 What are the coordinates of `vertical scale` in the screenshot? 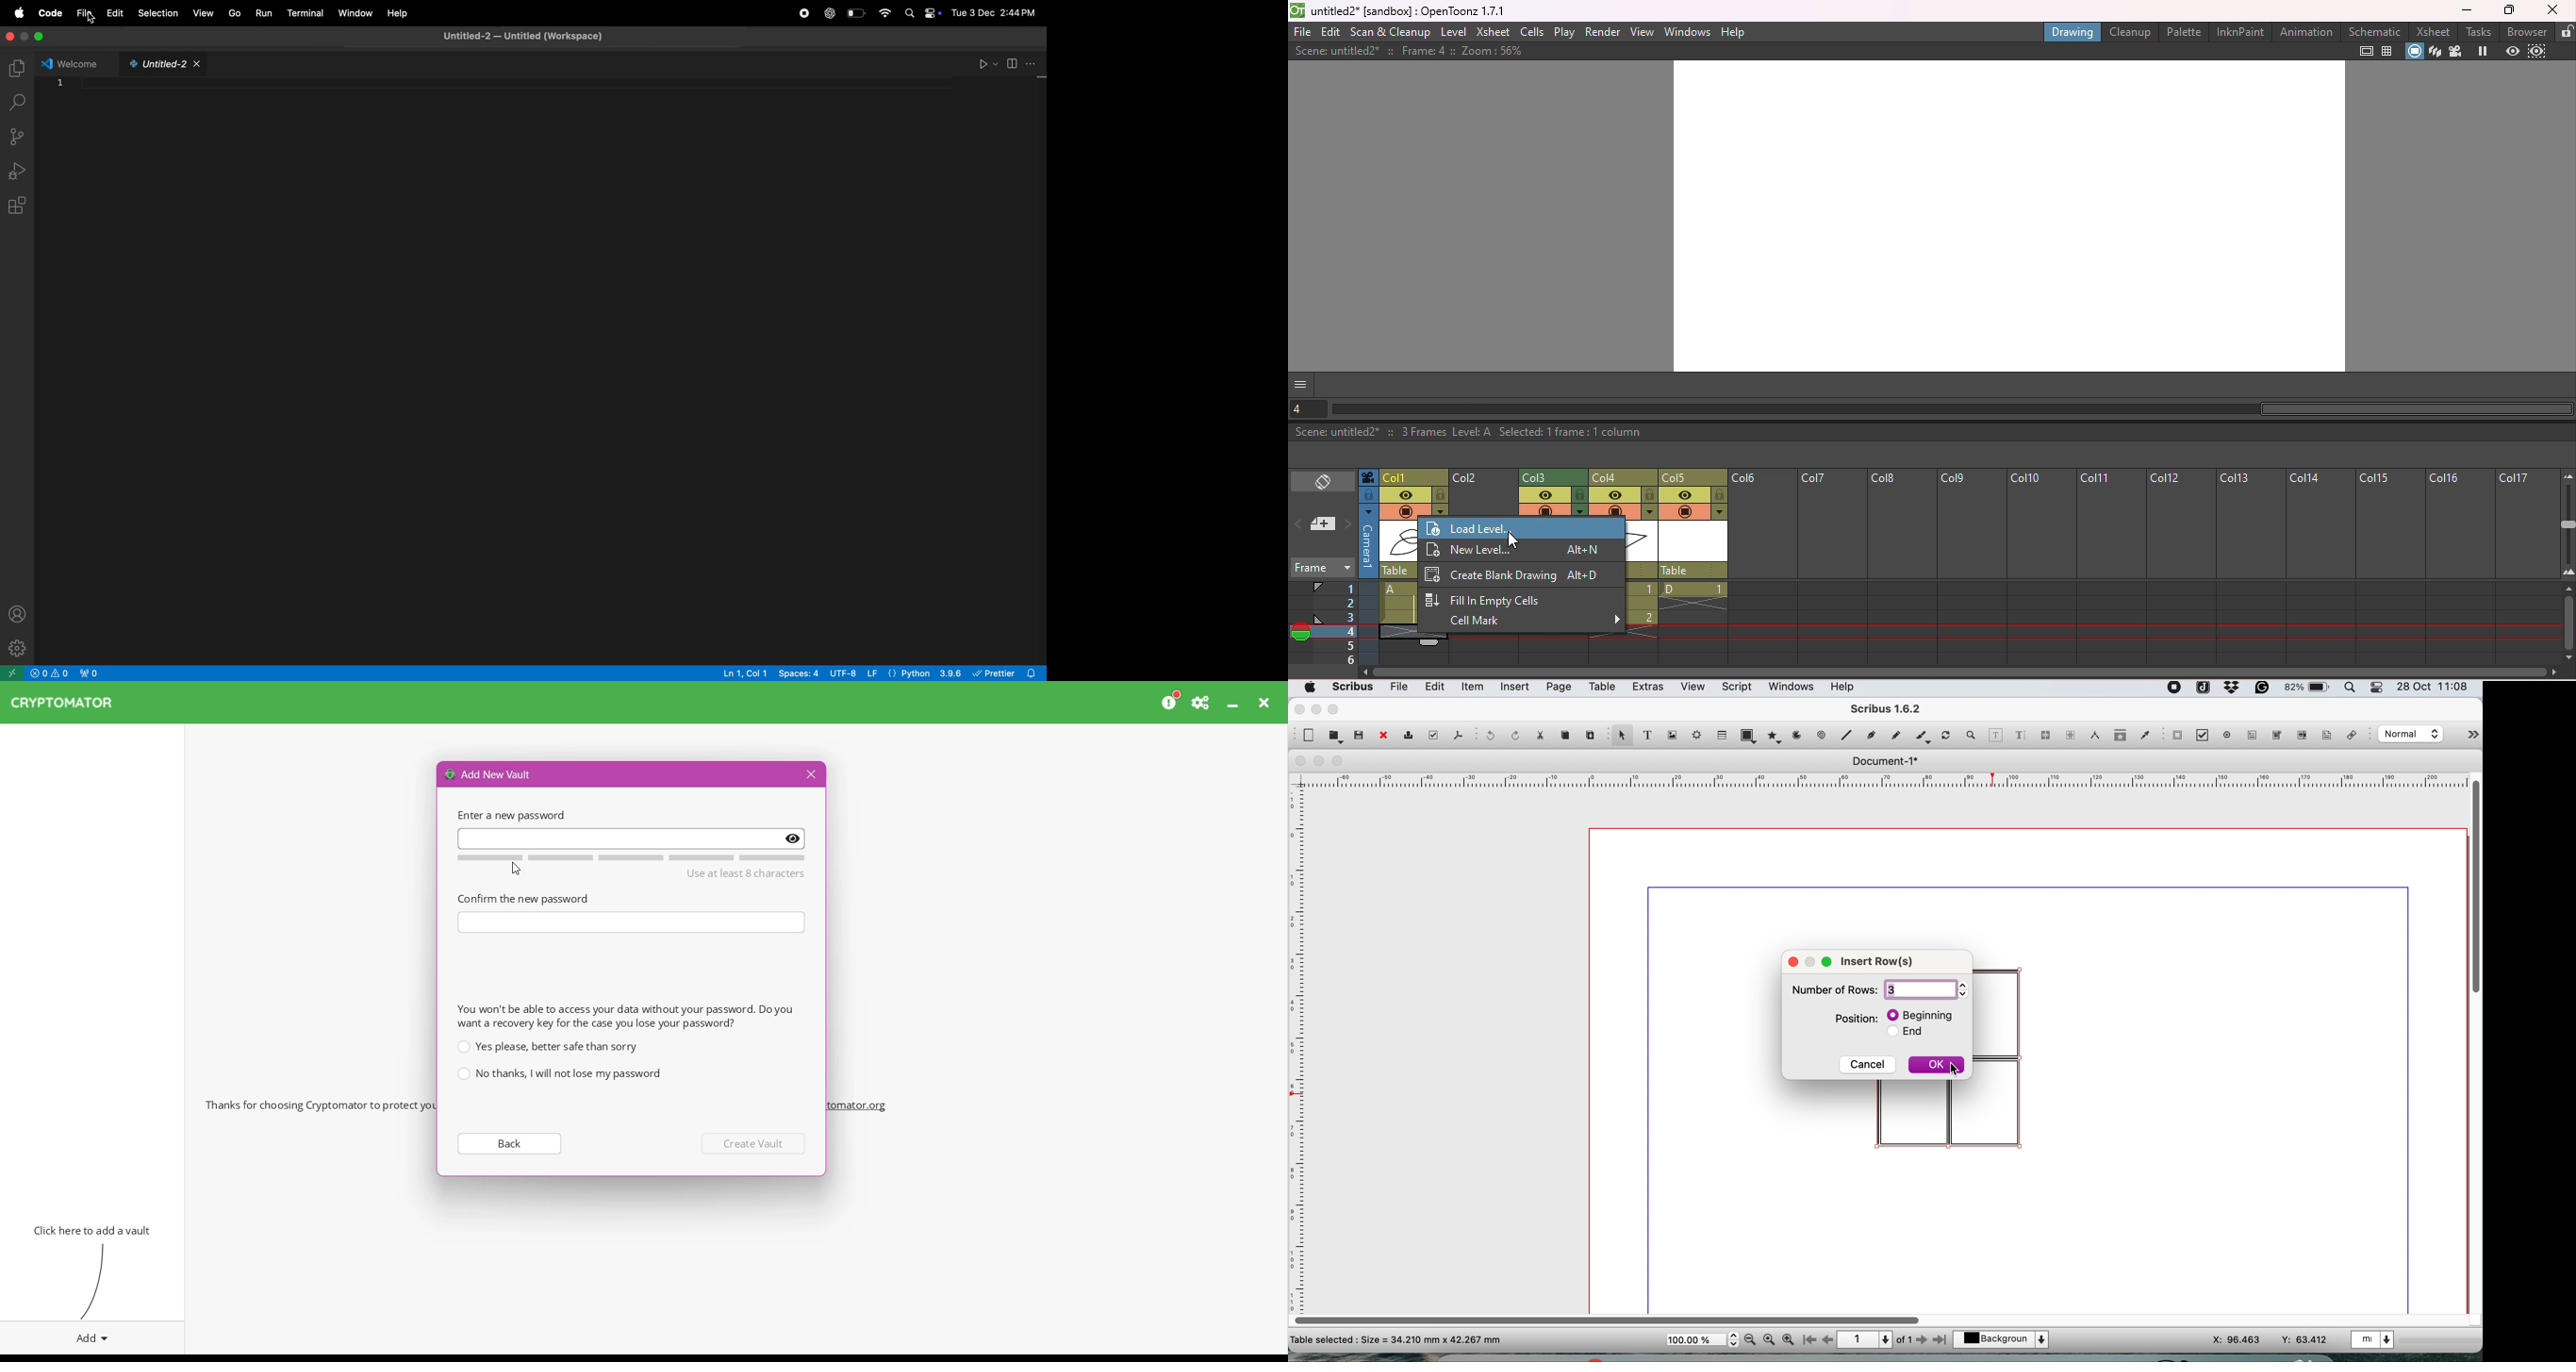 It's located at (1300, 1040).